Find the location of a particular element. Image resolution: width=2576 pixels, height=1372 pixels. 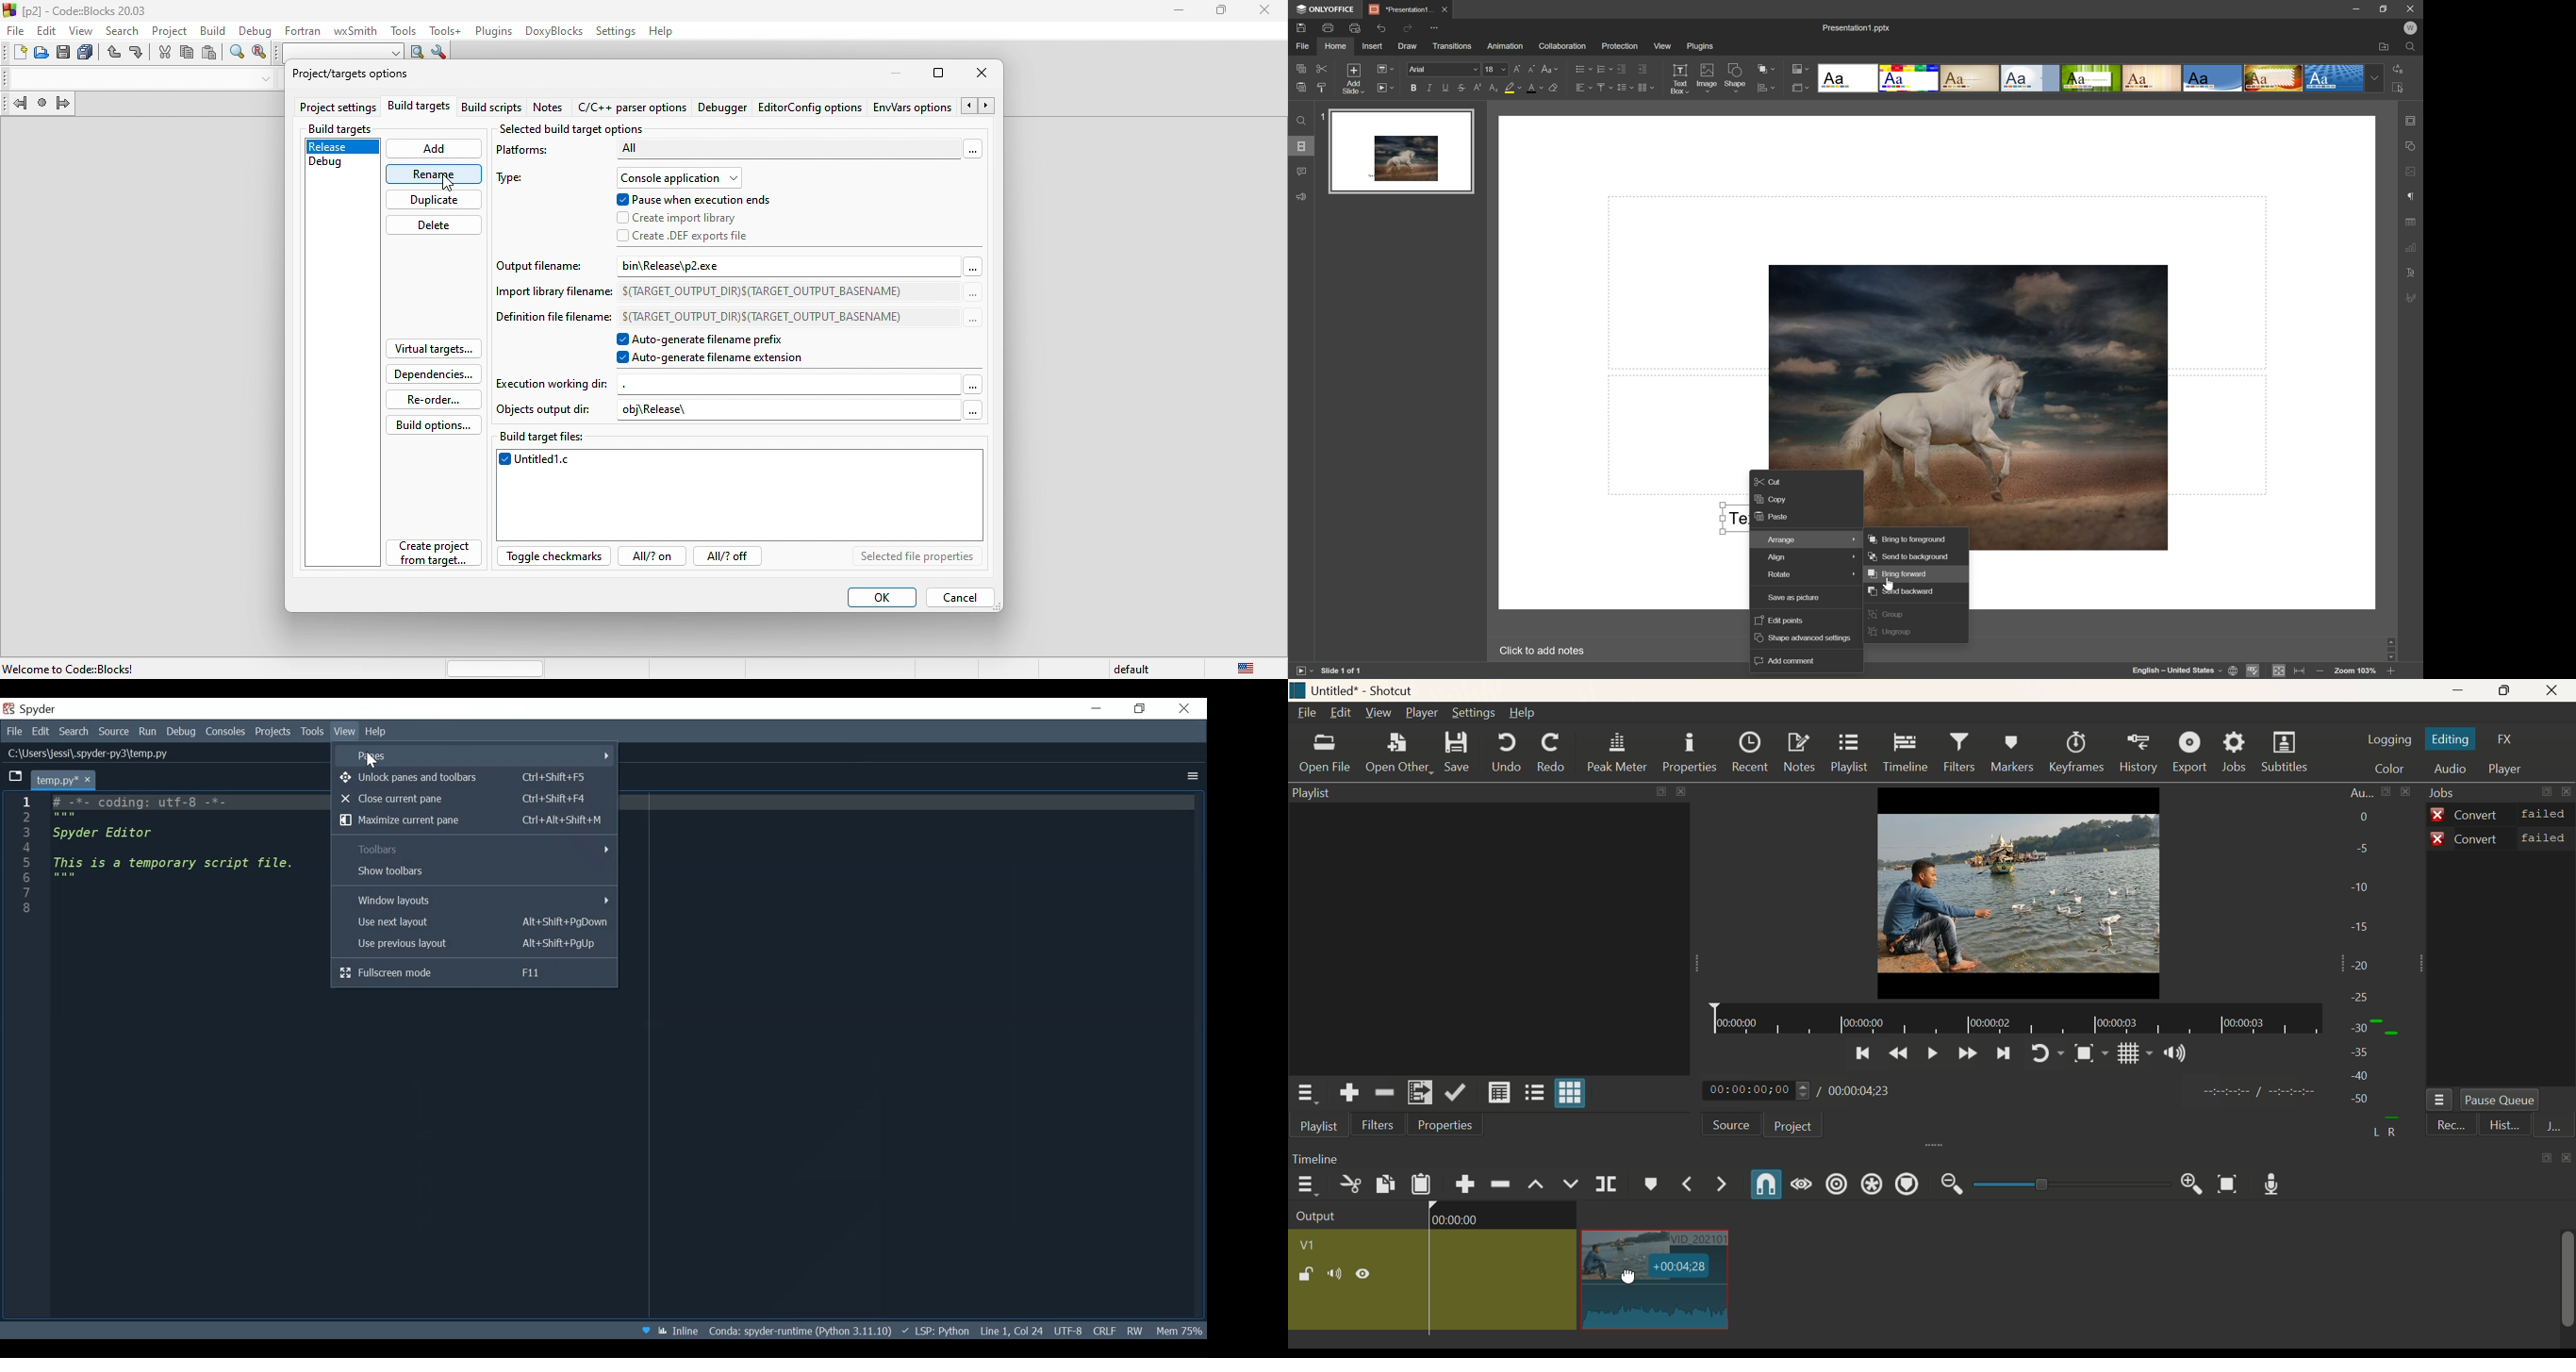

View as details is located at coordinates (1501, 1094).